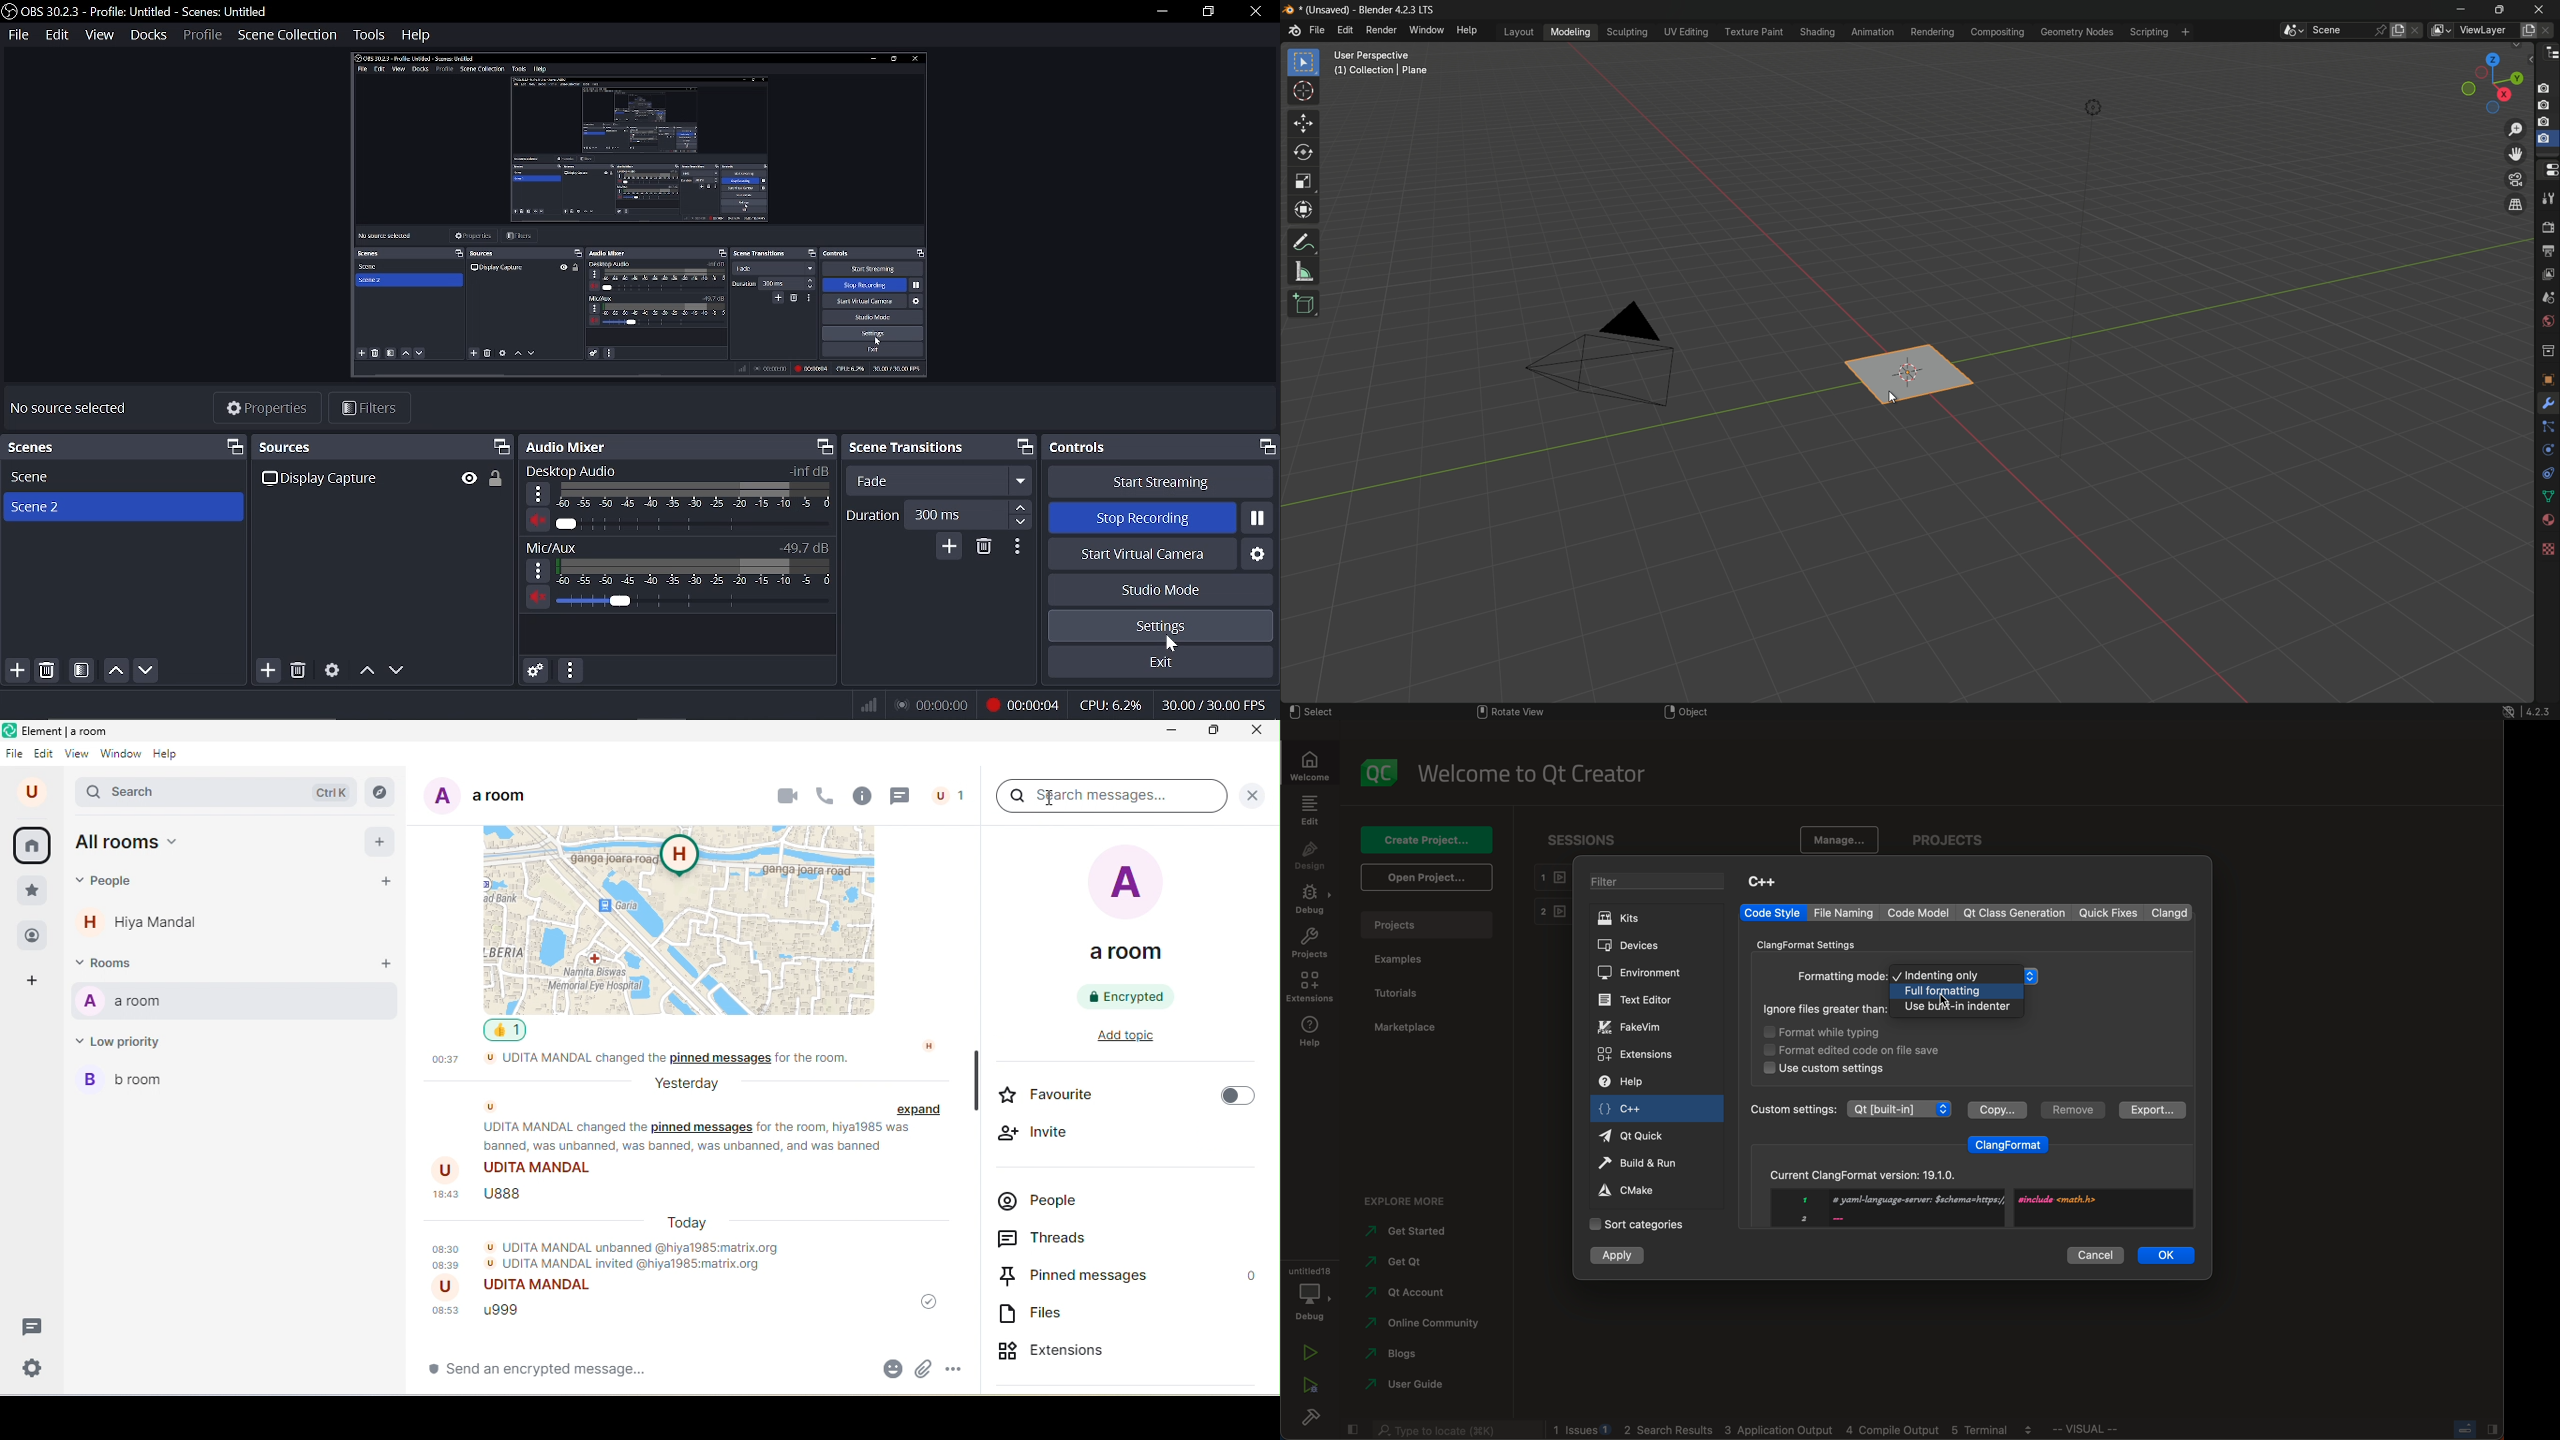 This screenshot has height=1456, width=2576. Describe the element at coordinates (2111, 1431) in the screenshot. I see `visual` at that location.